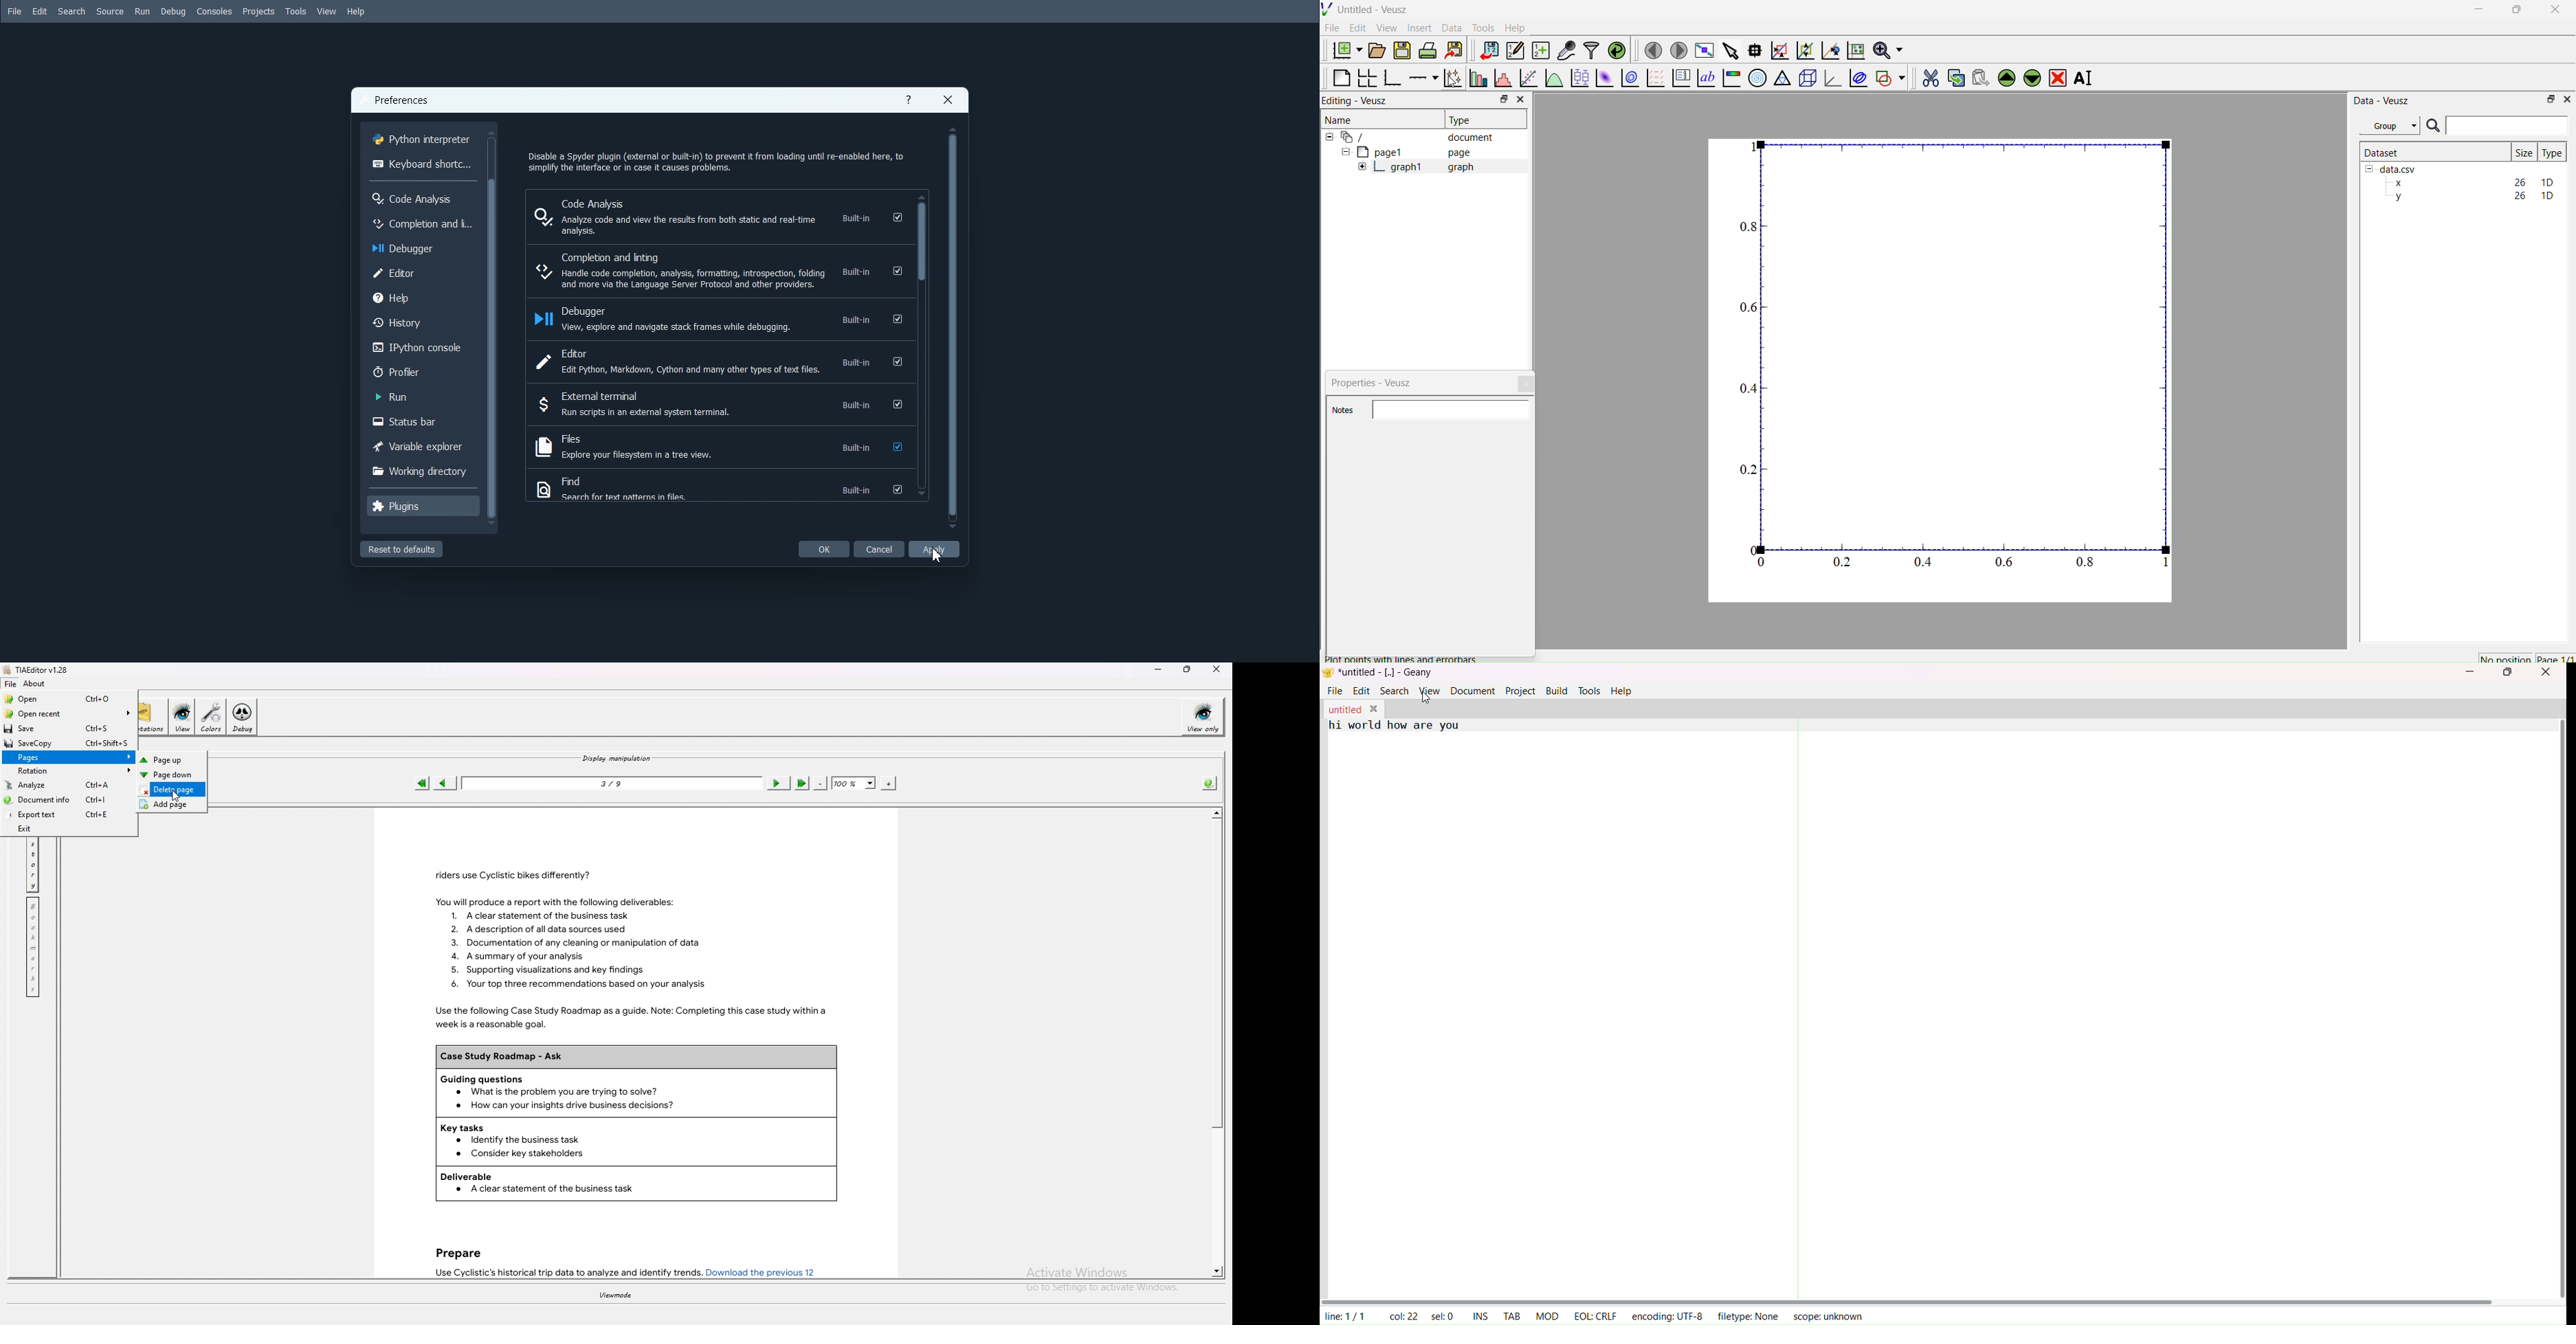  Describe the element at coordinates (2567, 98) in the screenshot. I see `Close` at that location.